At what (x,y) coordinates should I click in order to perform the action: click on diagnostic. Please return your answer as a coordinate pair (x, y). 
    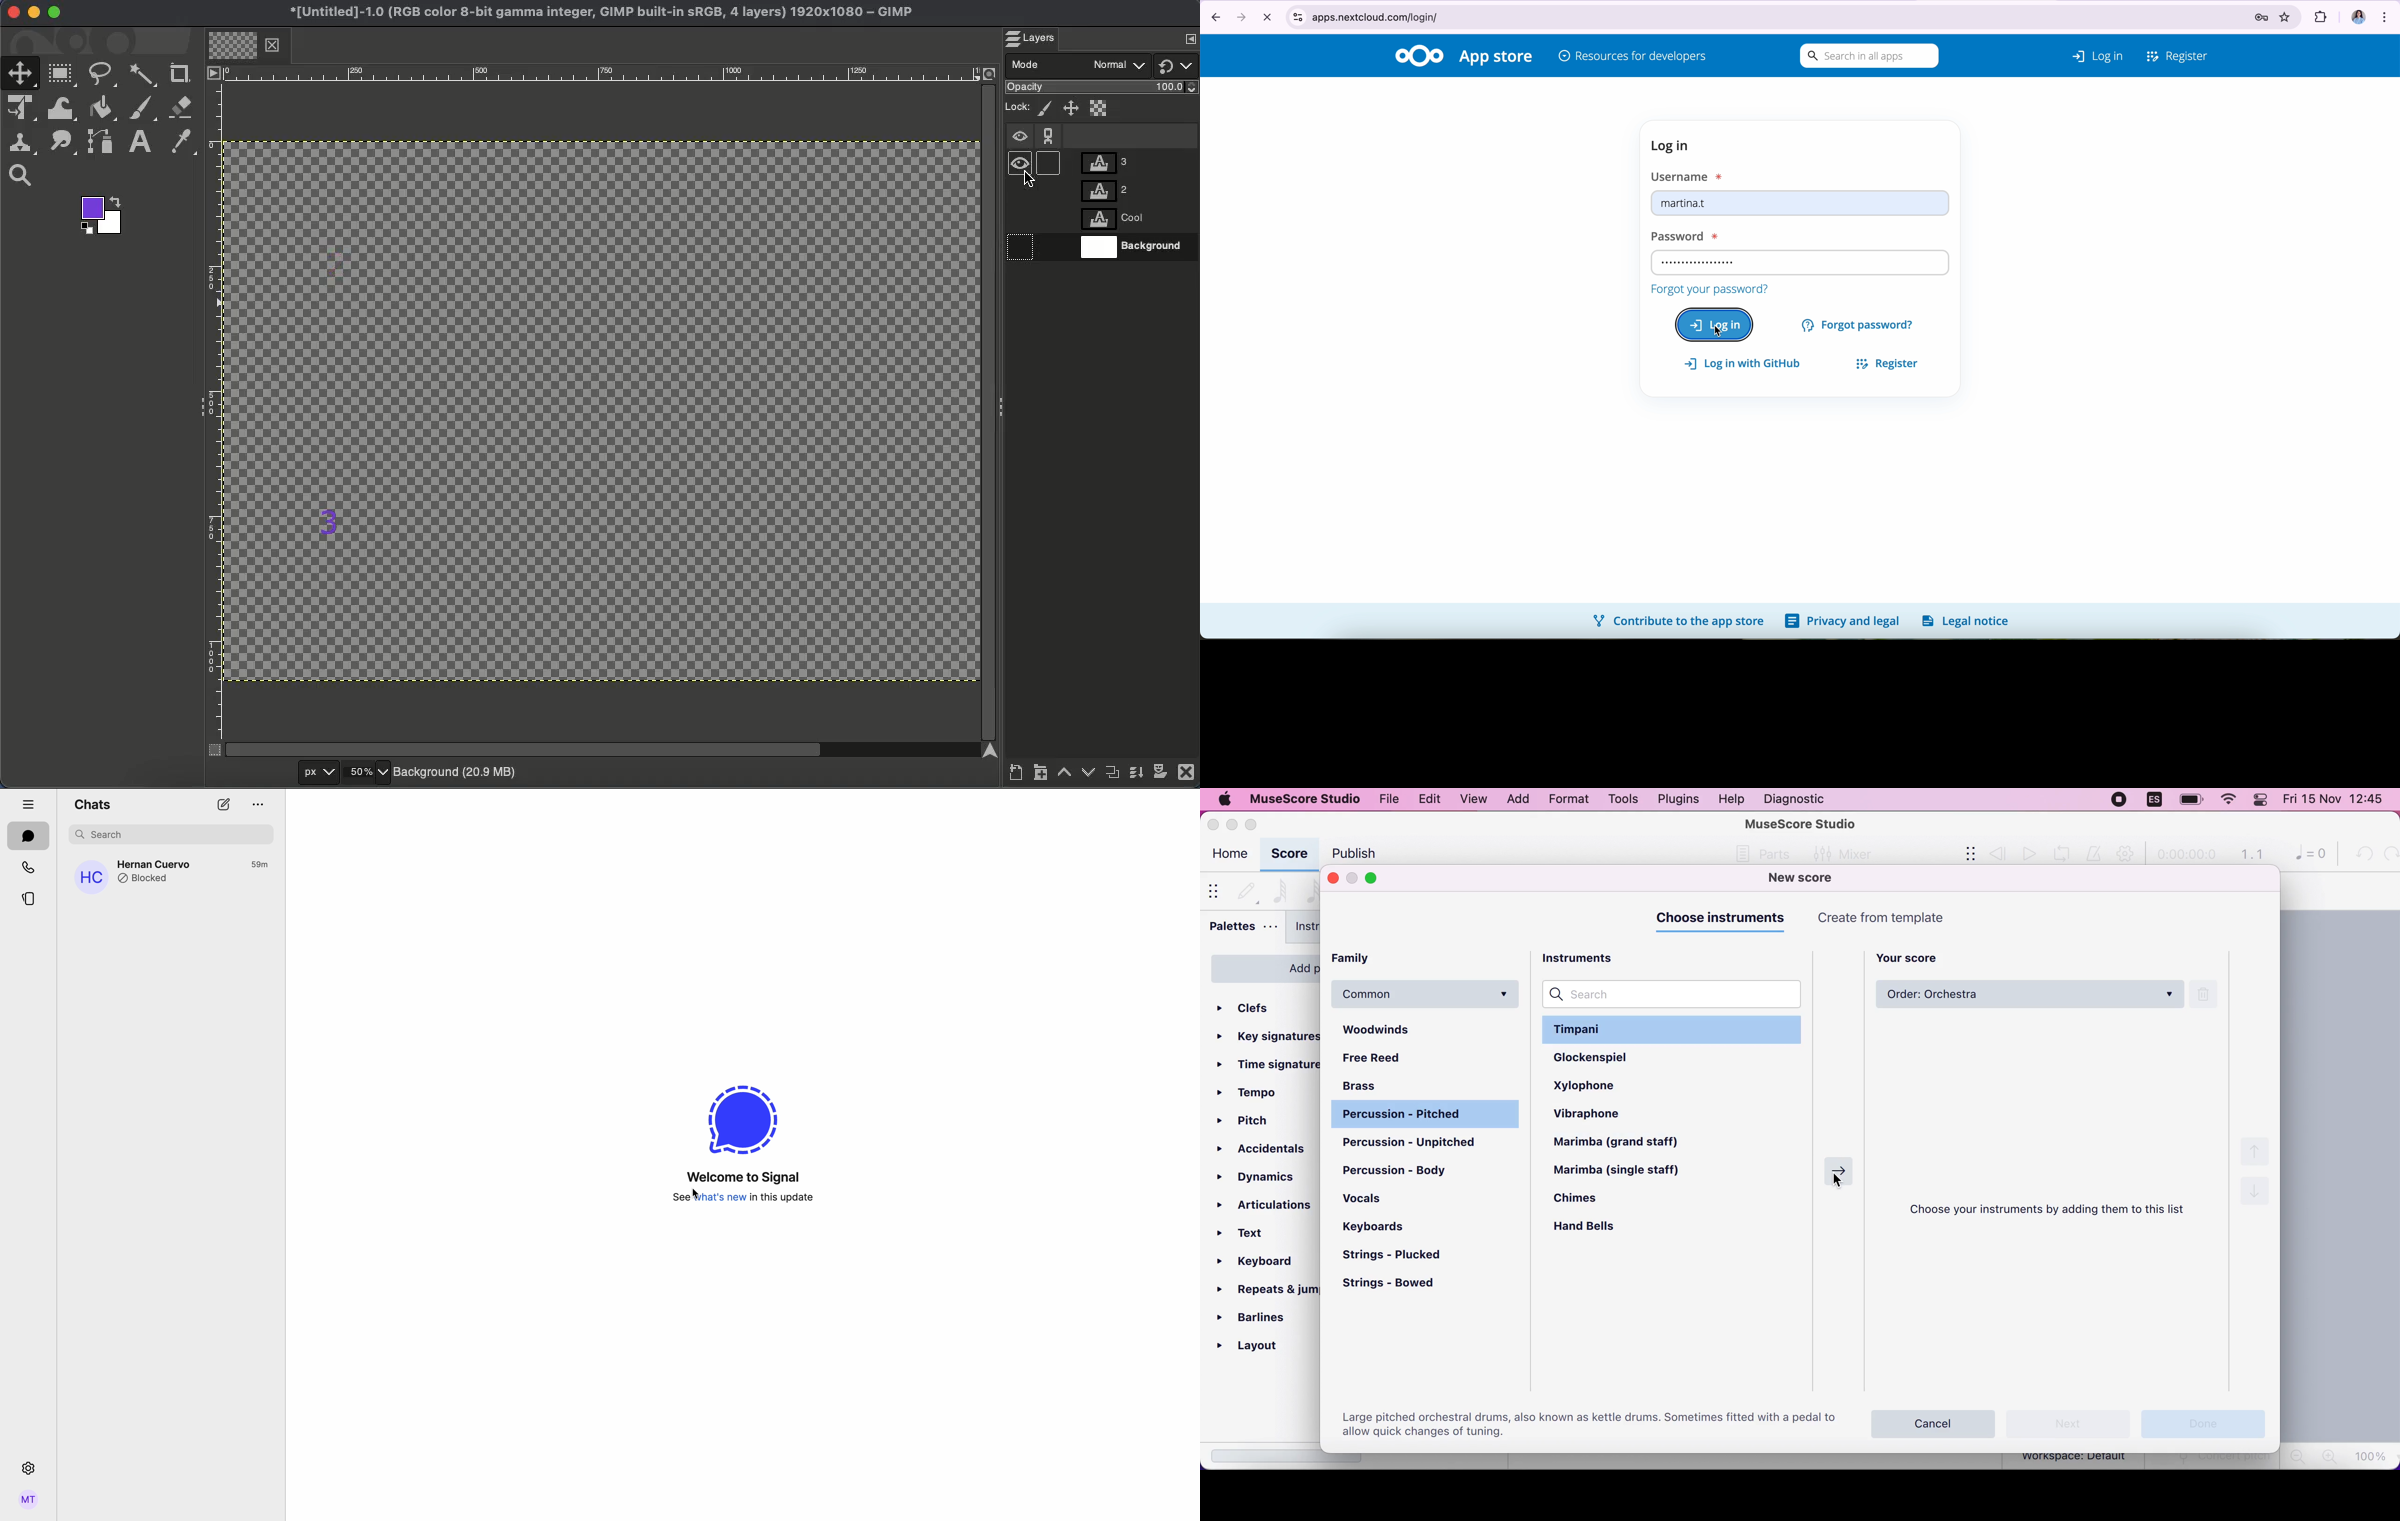
    Looking at the image, I should click on (1797, 799).